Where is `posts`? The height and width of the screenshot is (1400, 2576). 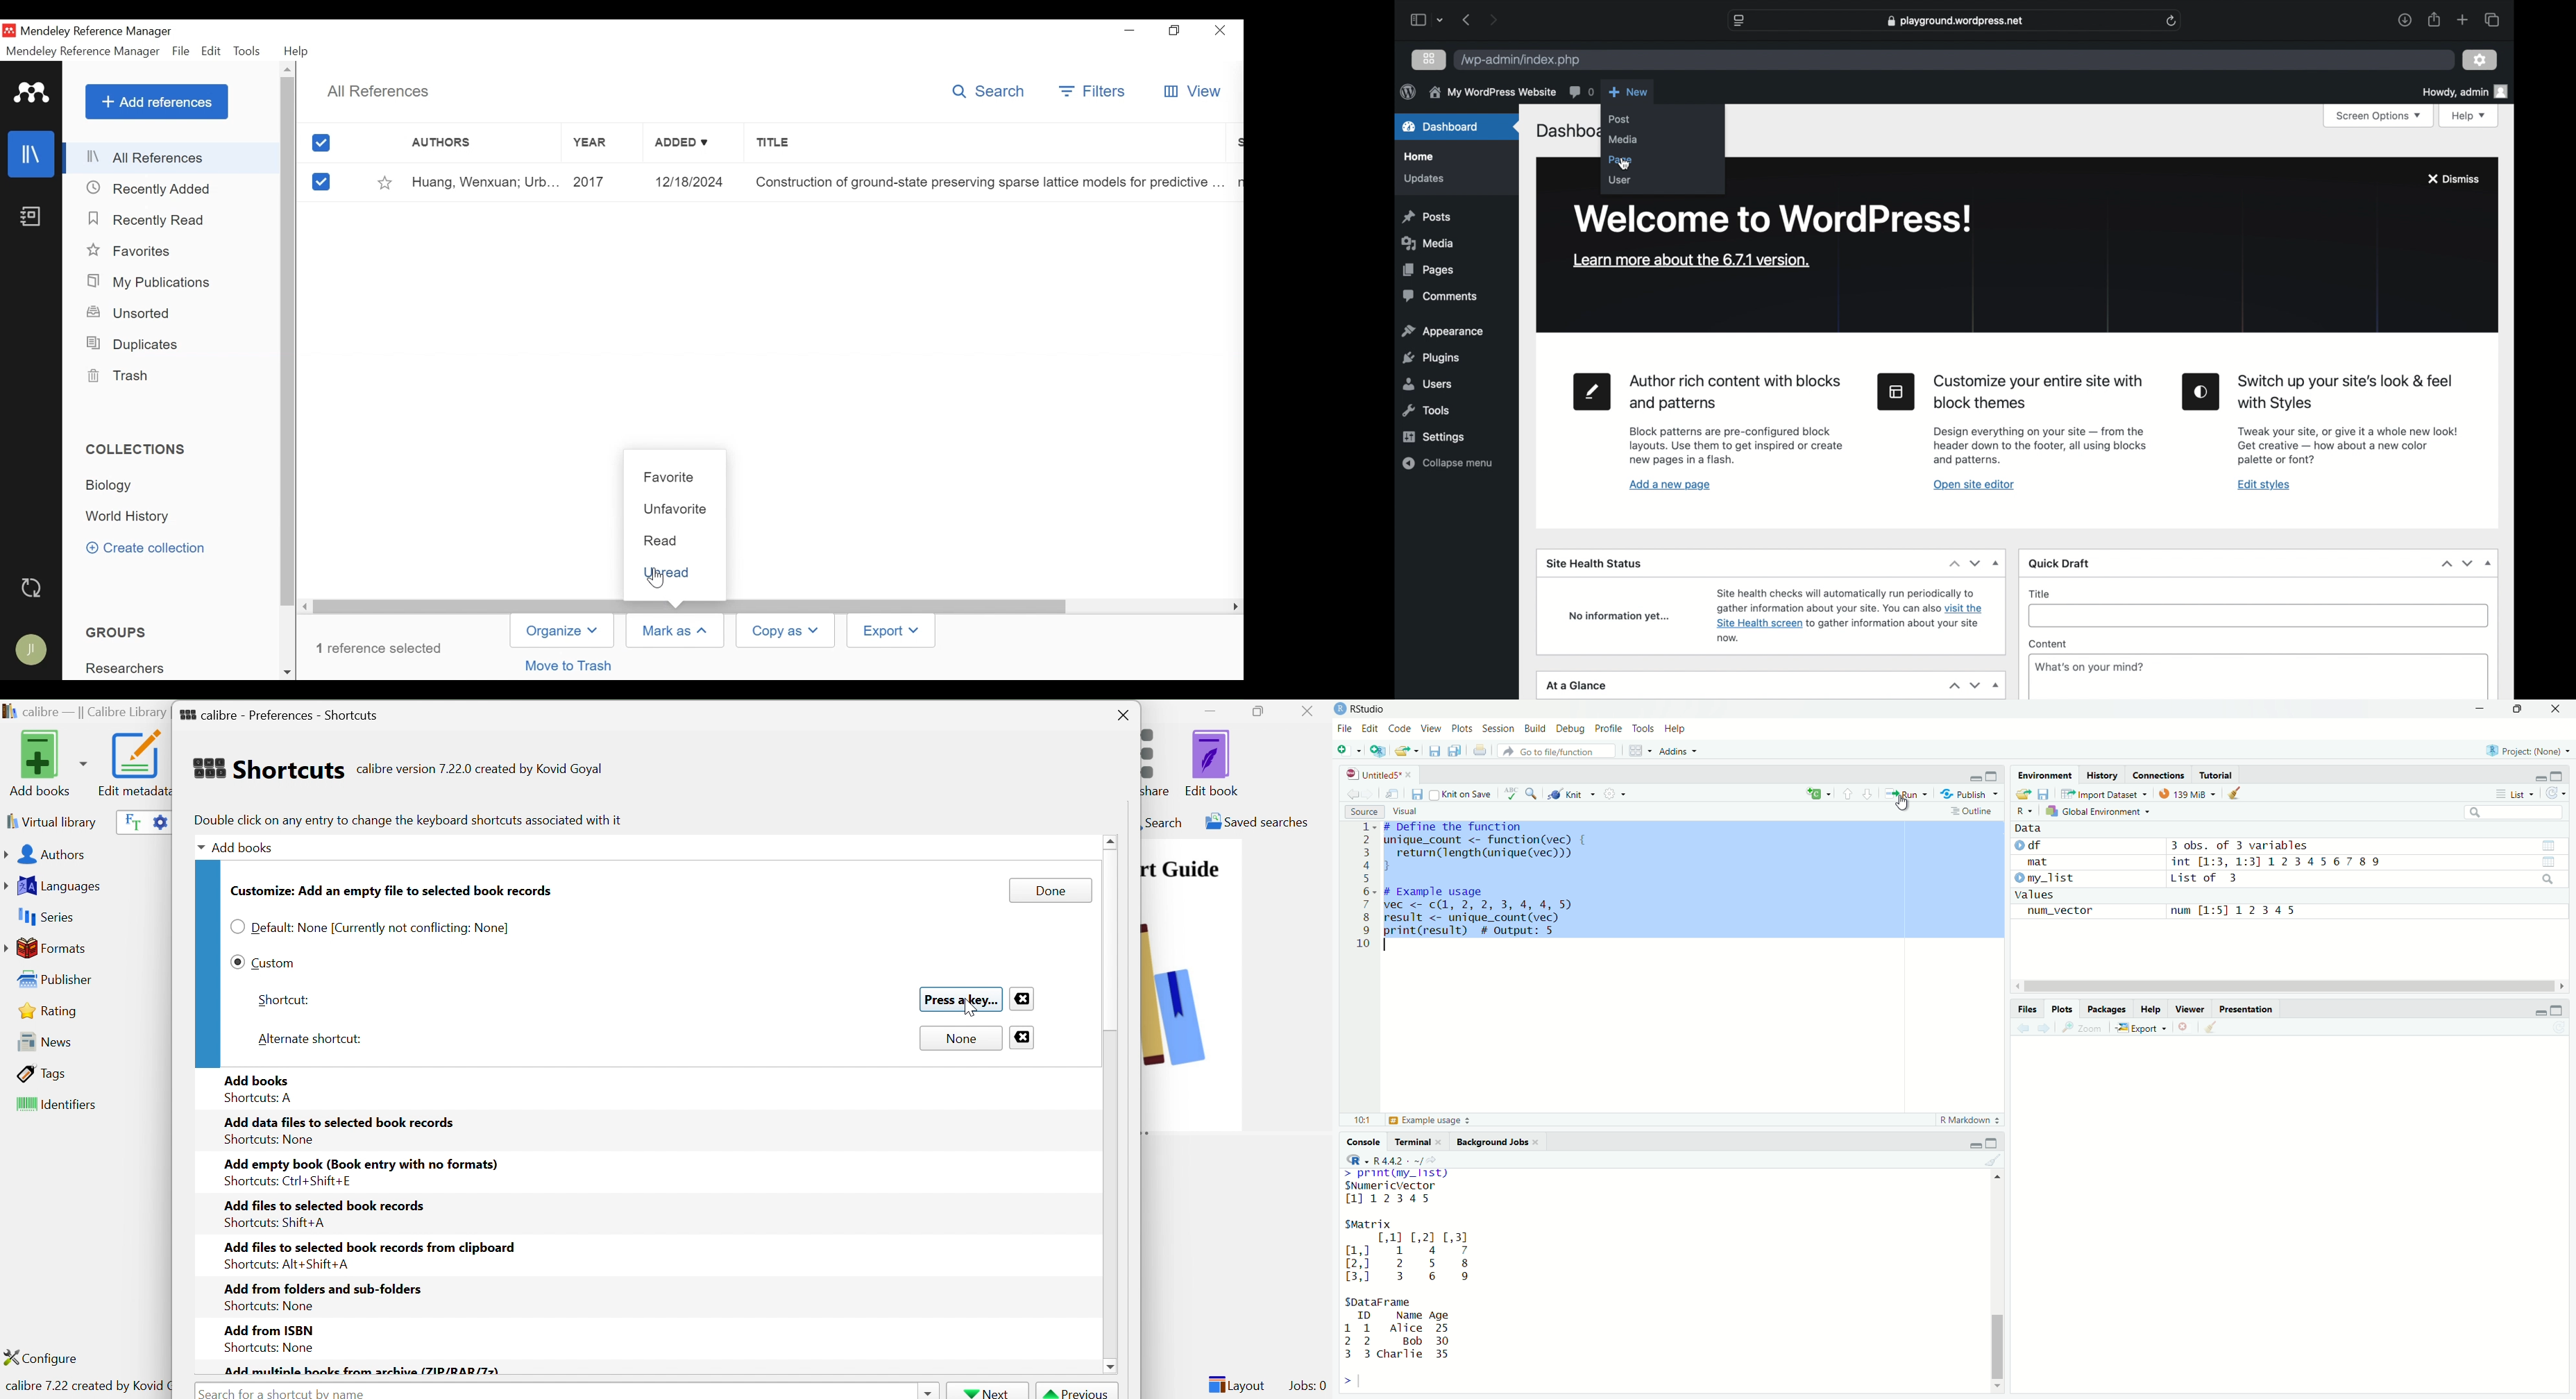
posts is located at coordinates (1426, 216).